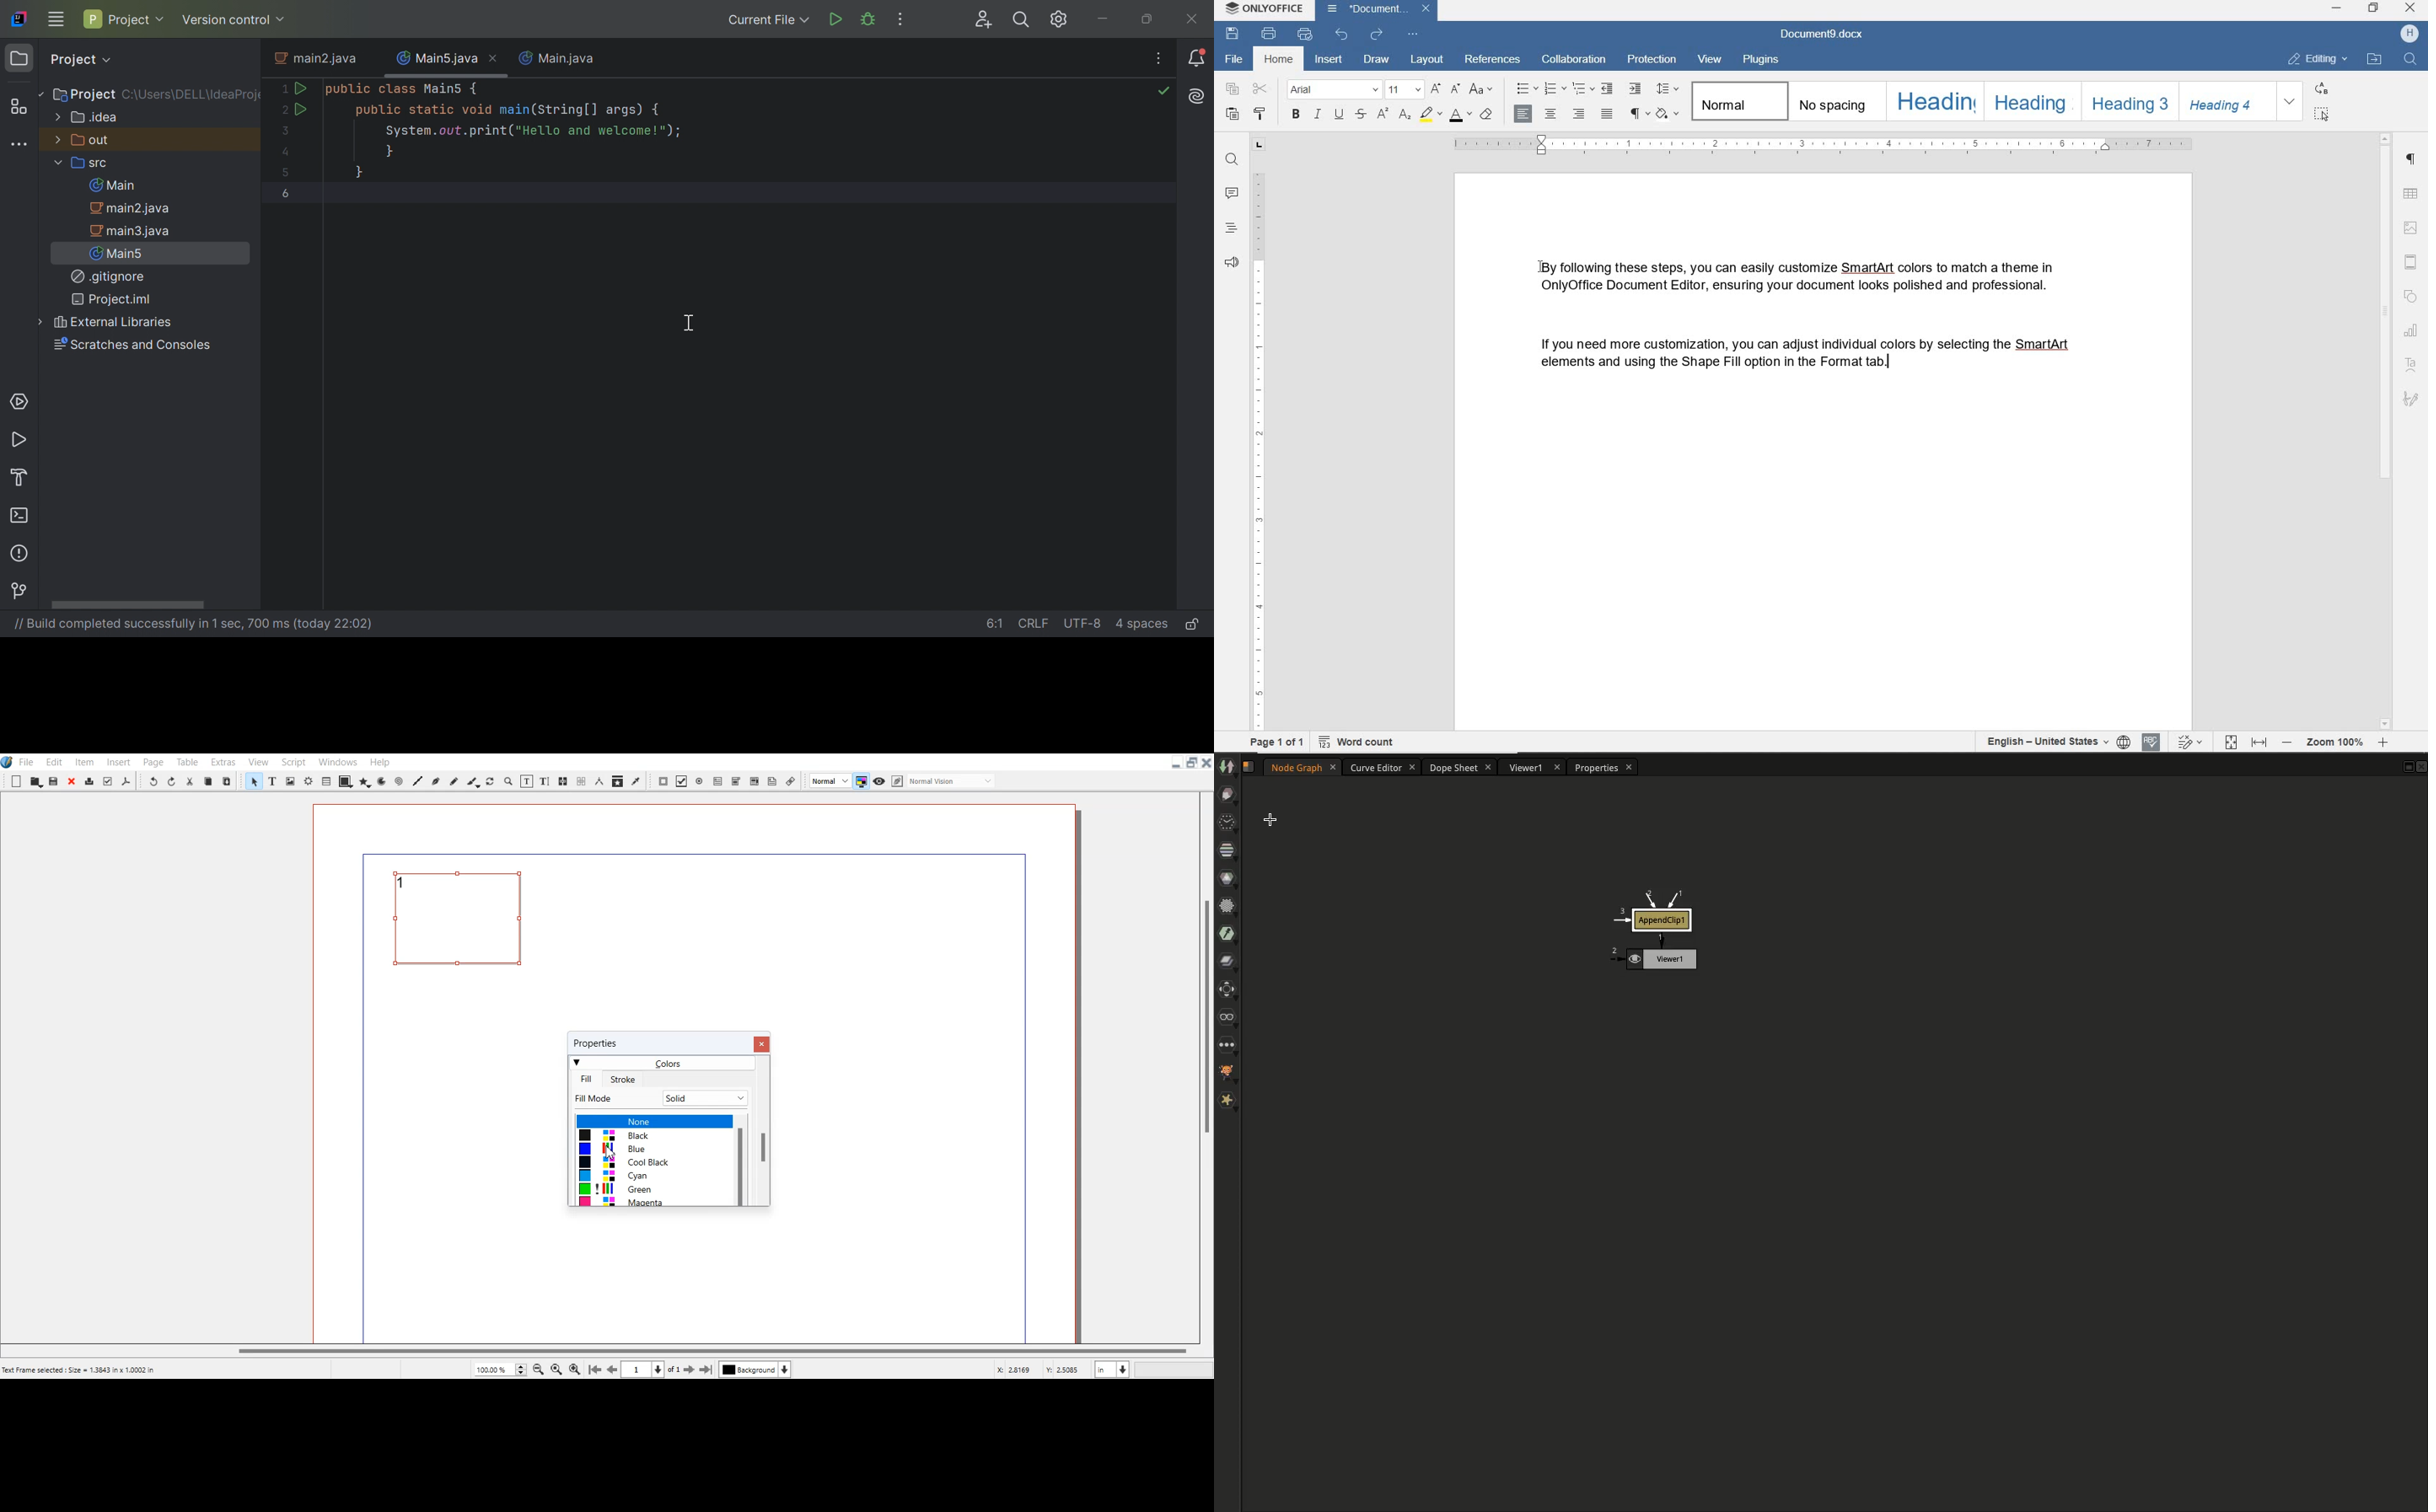 The image size is (2436, 1512). What do you see at coordinates (2383, 725) in the screenshot?
I see `scroll down` at bounding box center [2383, 725].